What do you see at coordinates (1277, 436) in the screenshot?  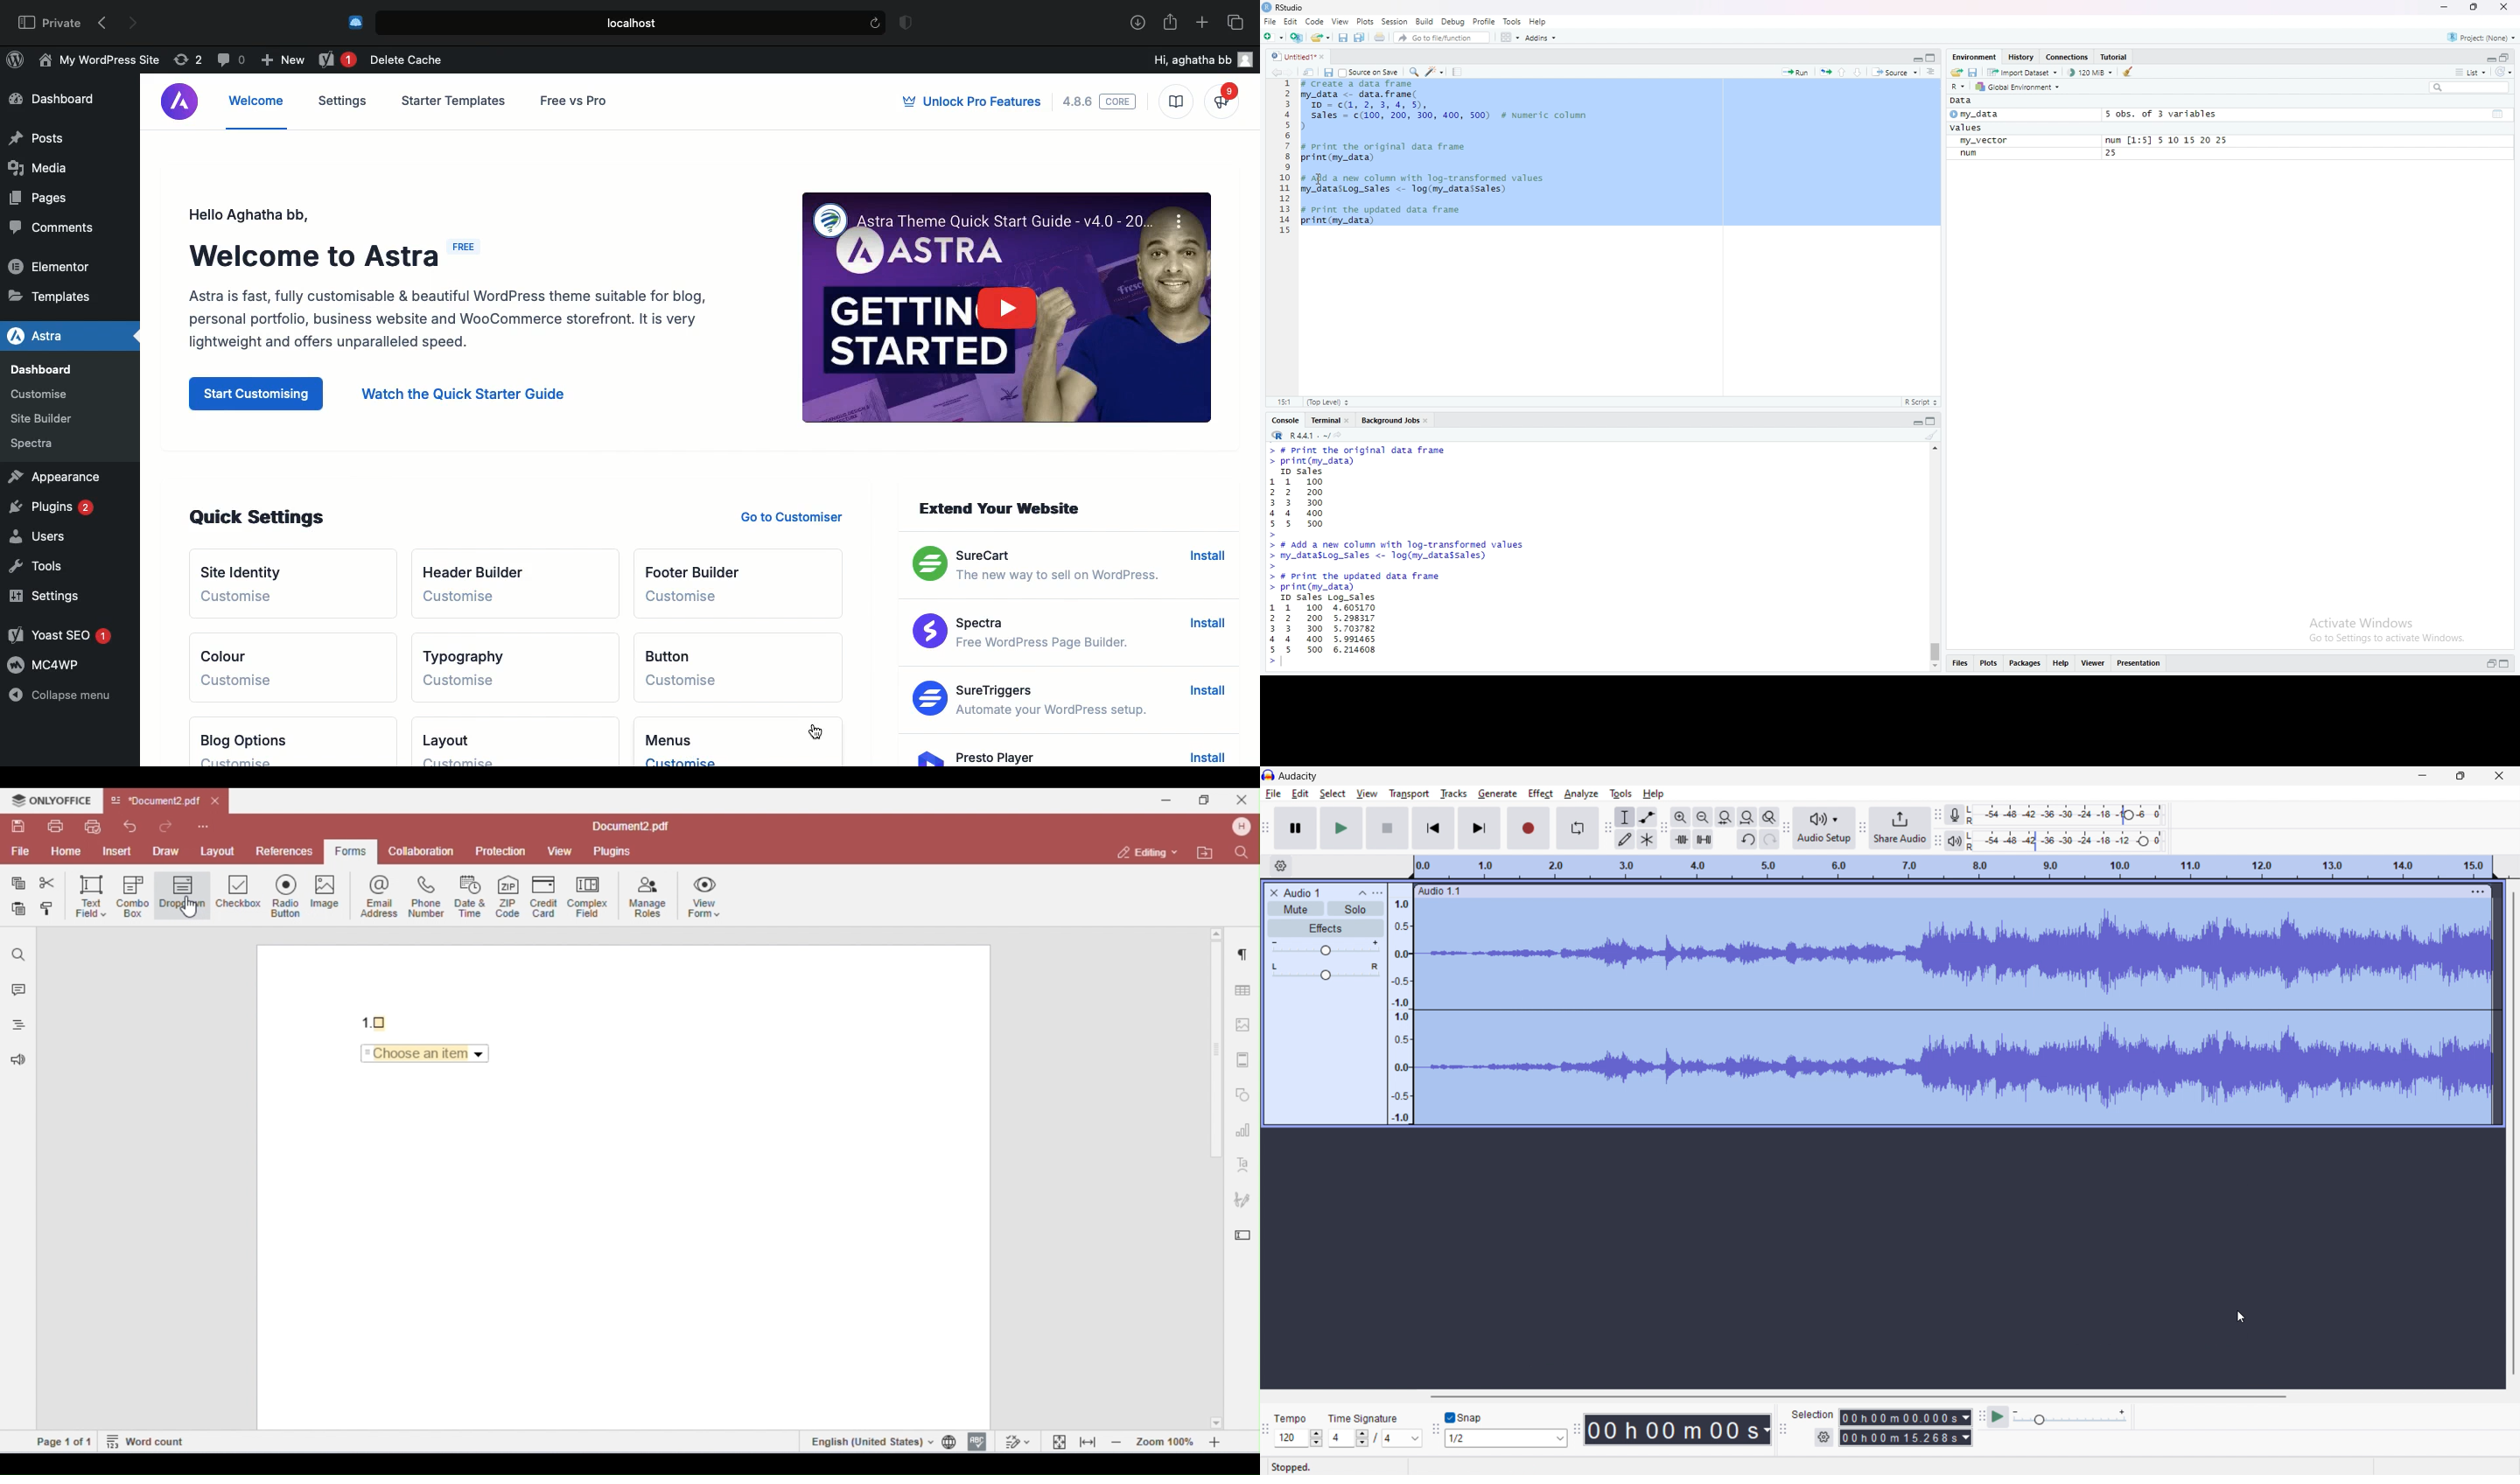 I see `R` at bounding box center [1277, 436].